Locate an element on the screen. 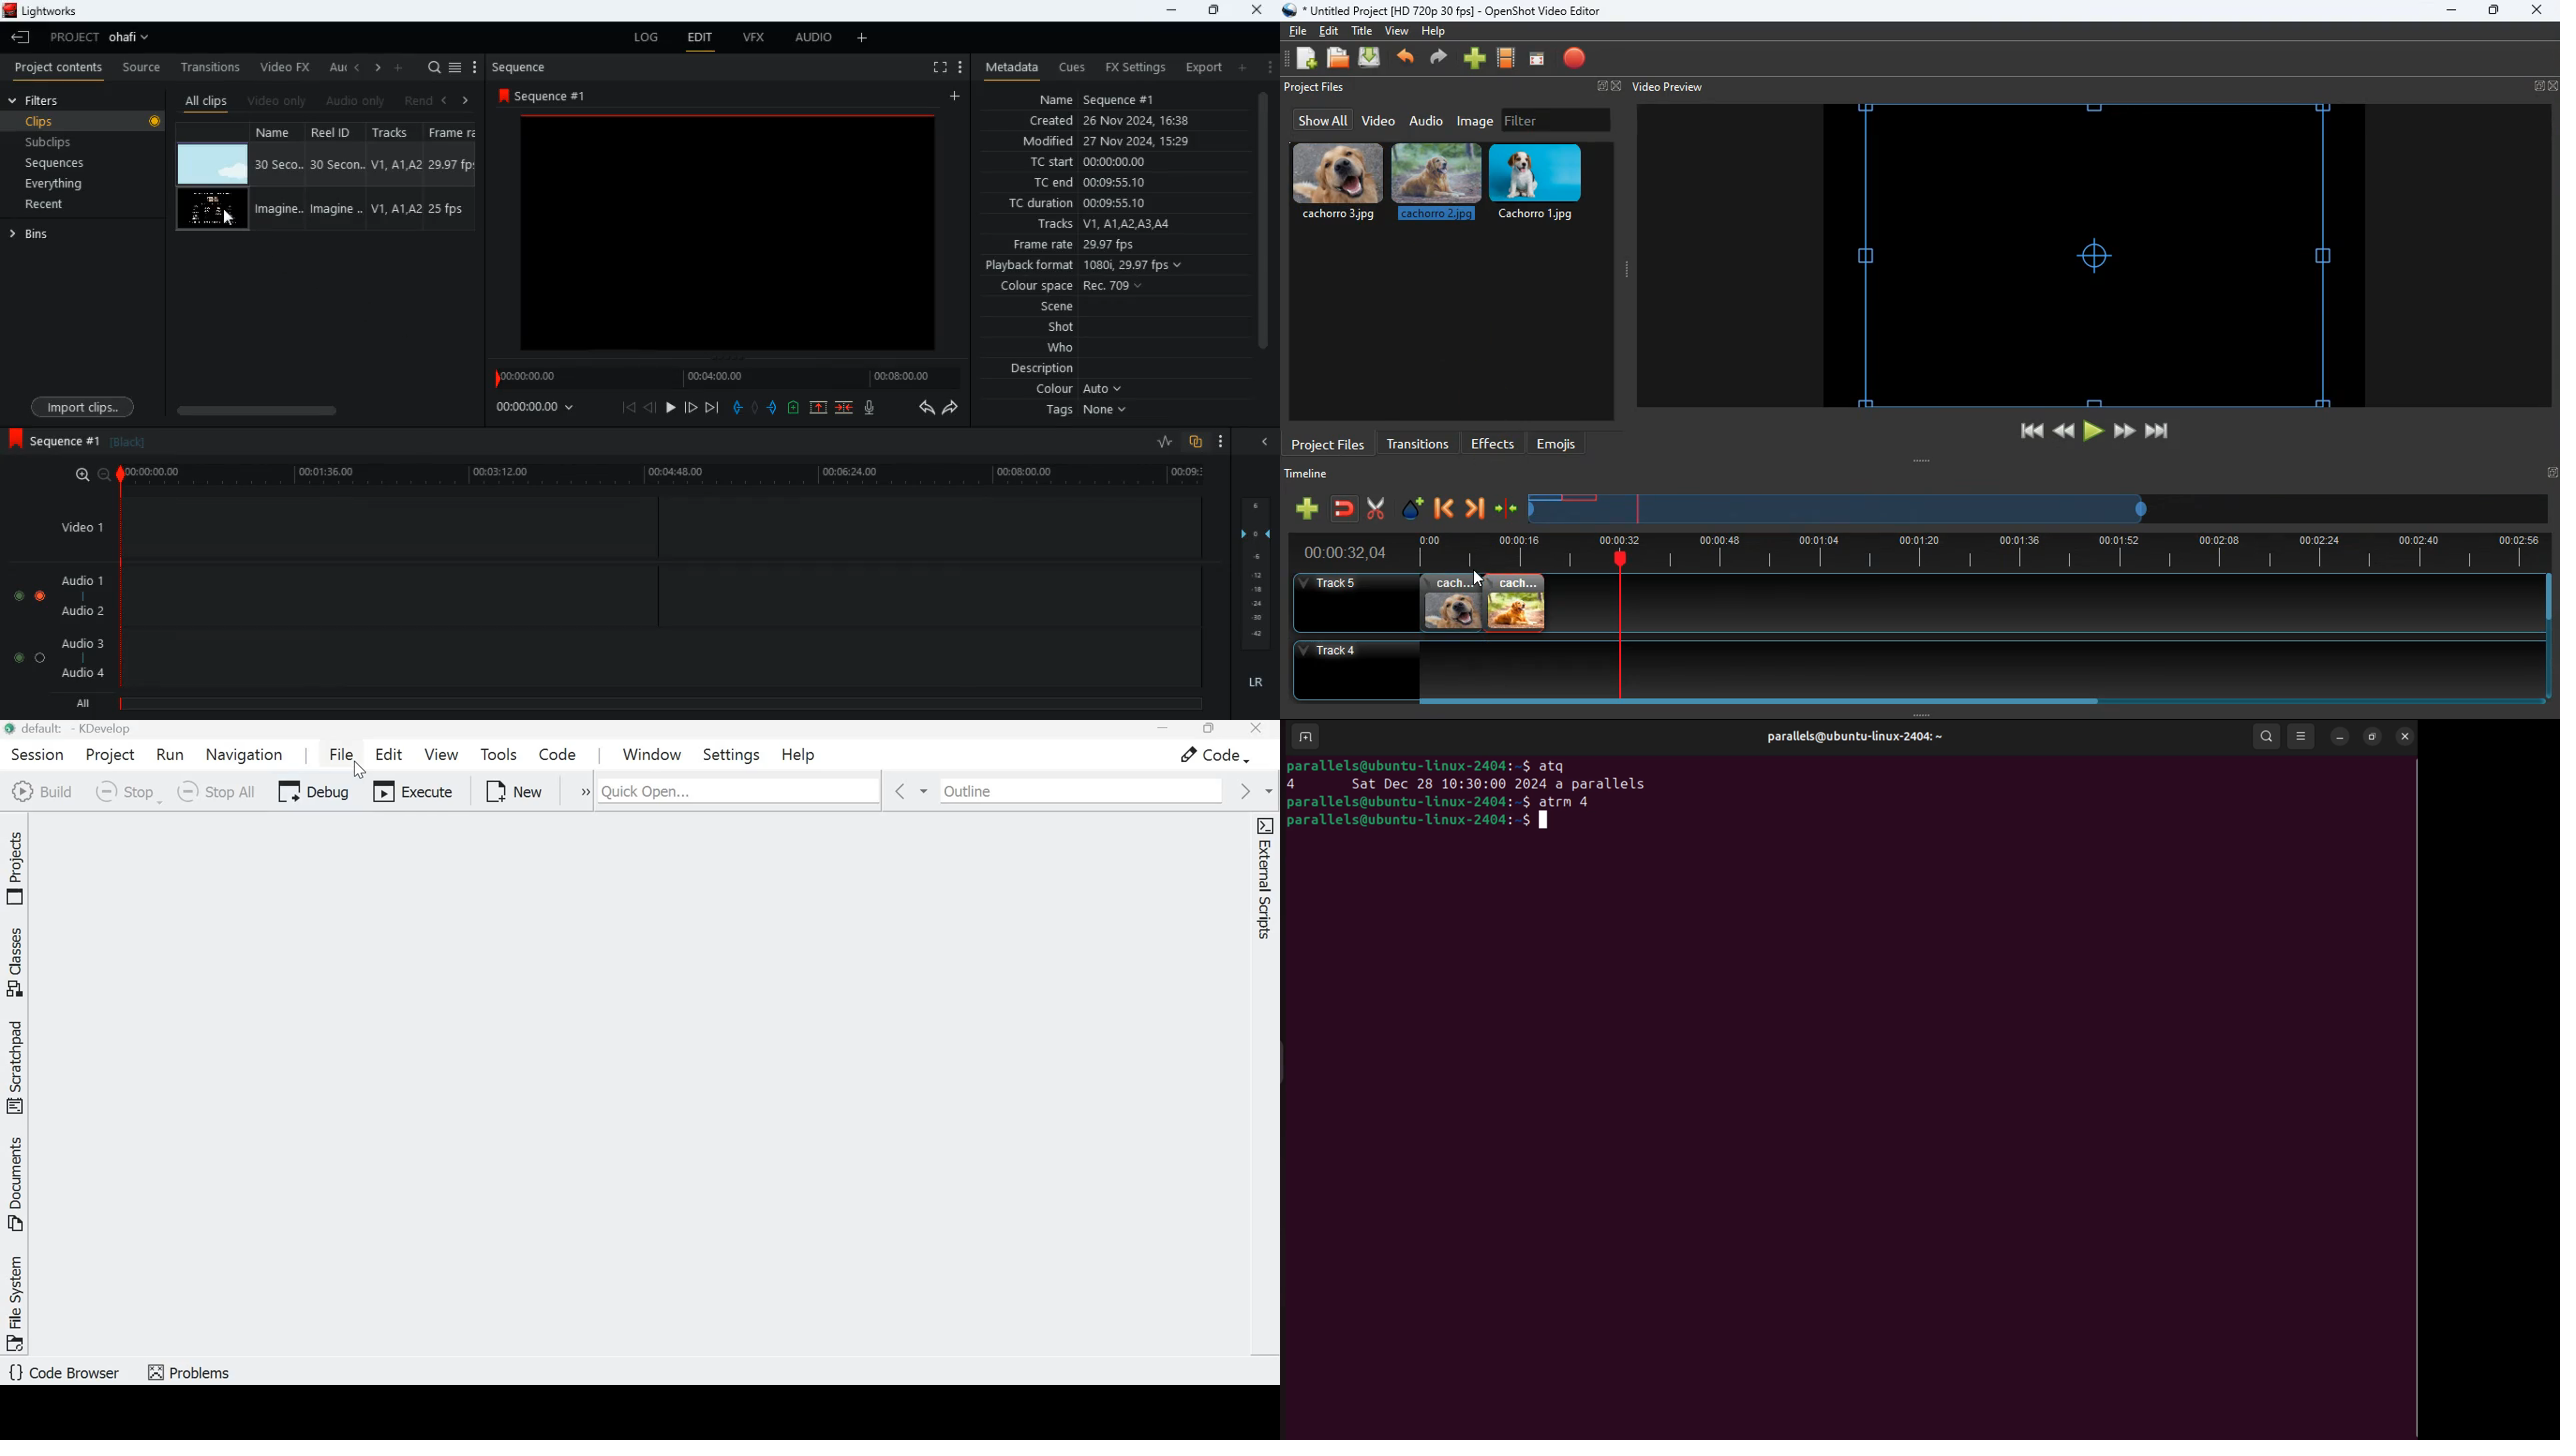  Toggle 'Classes' tool view is located at coordinates (18, 963).